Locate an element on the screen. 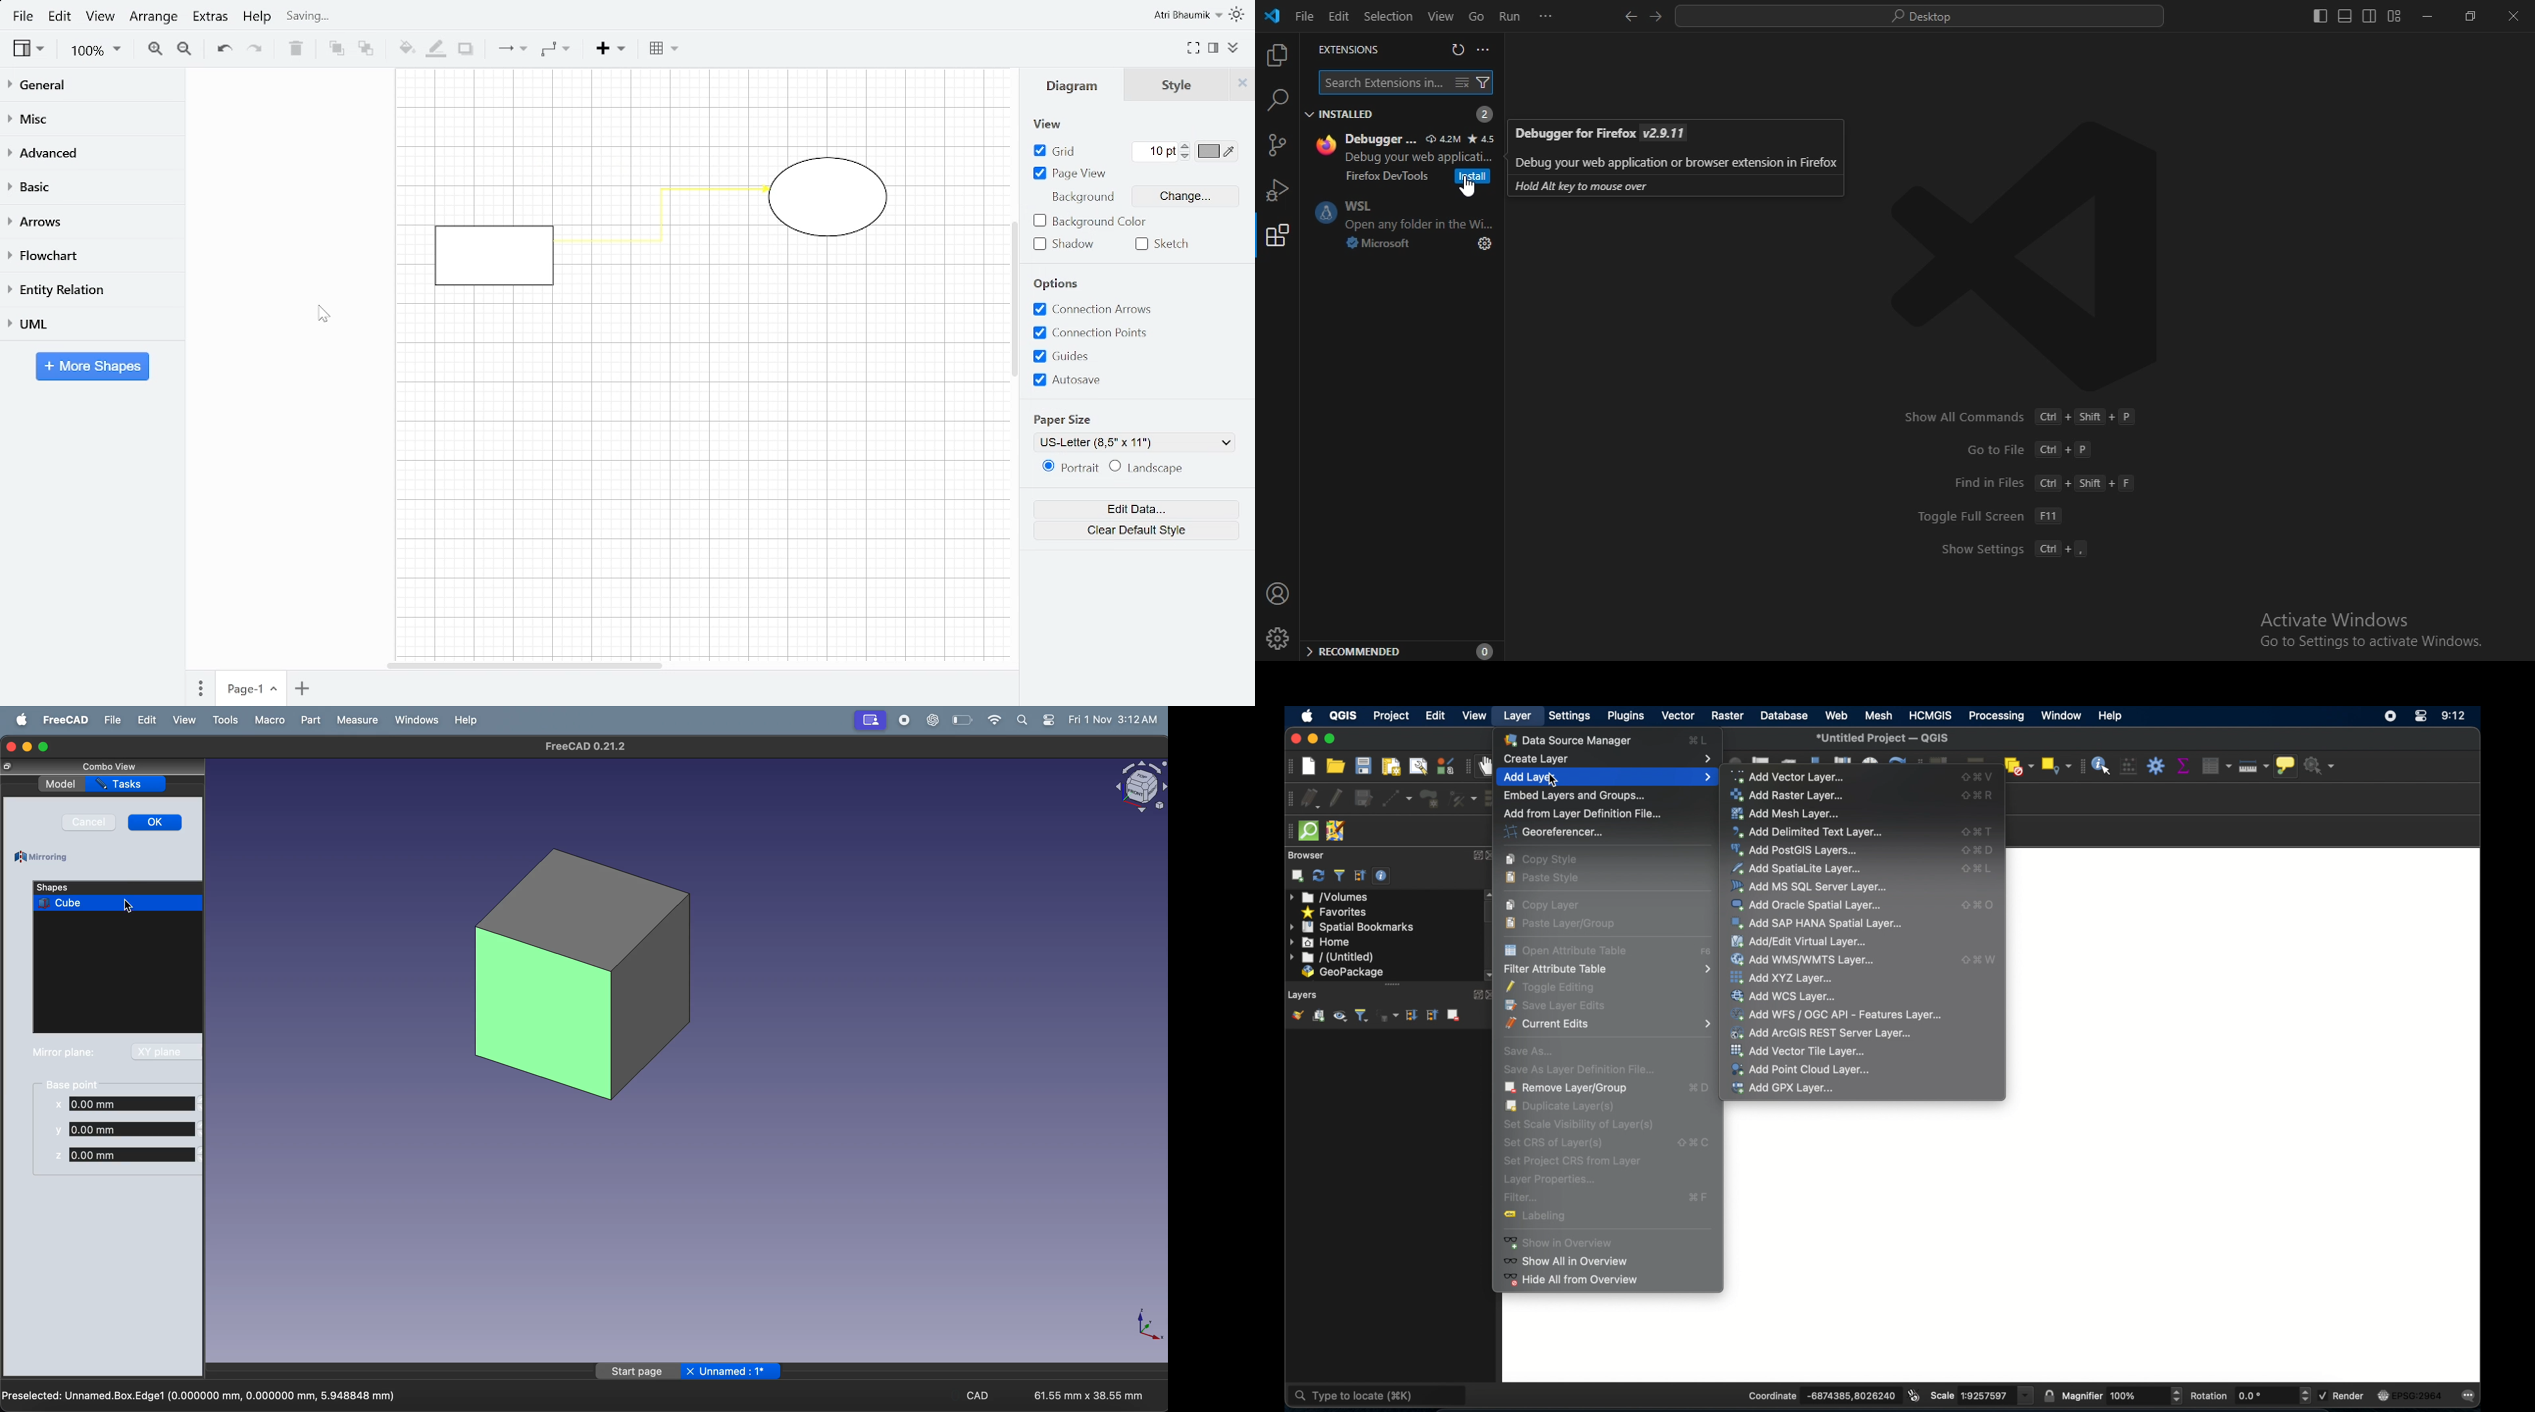  wifi is located at coordinates (991, 719).